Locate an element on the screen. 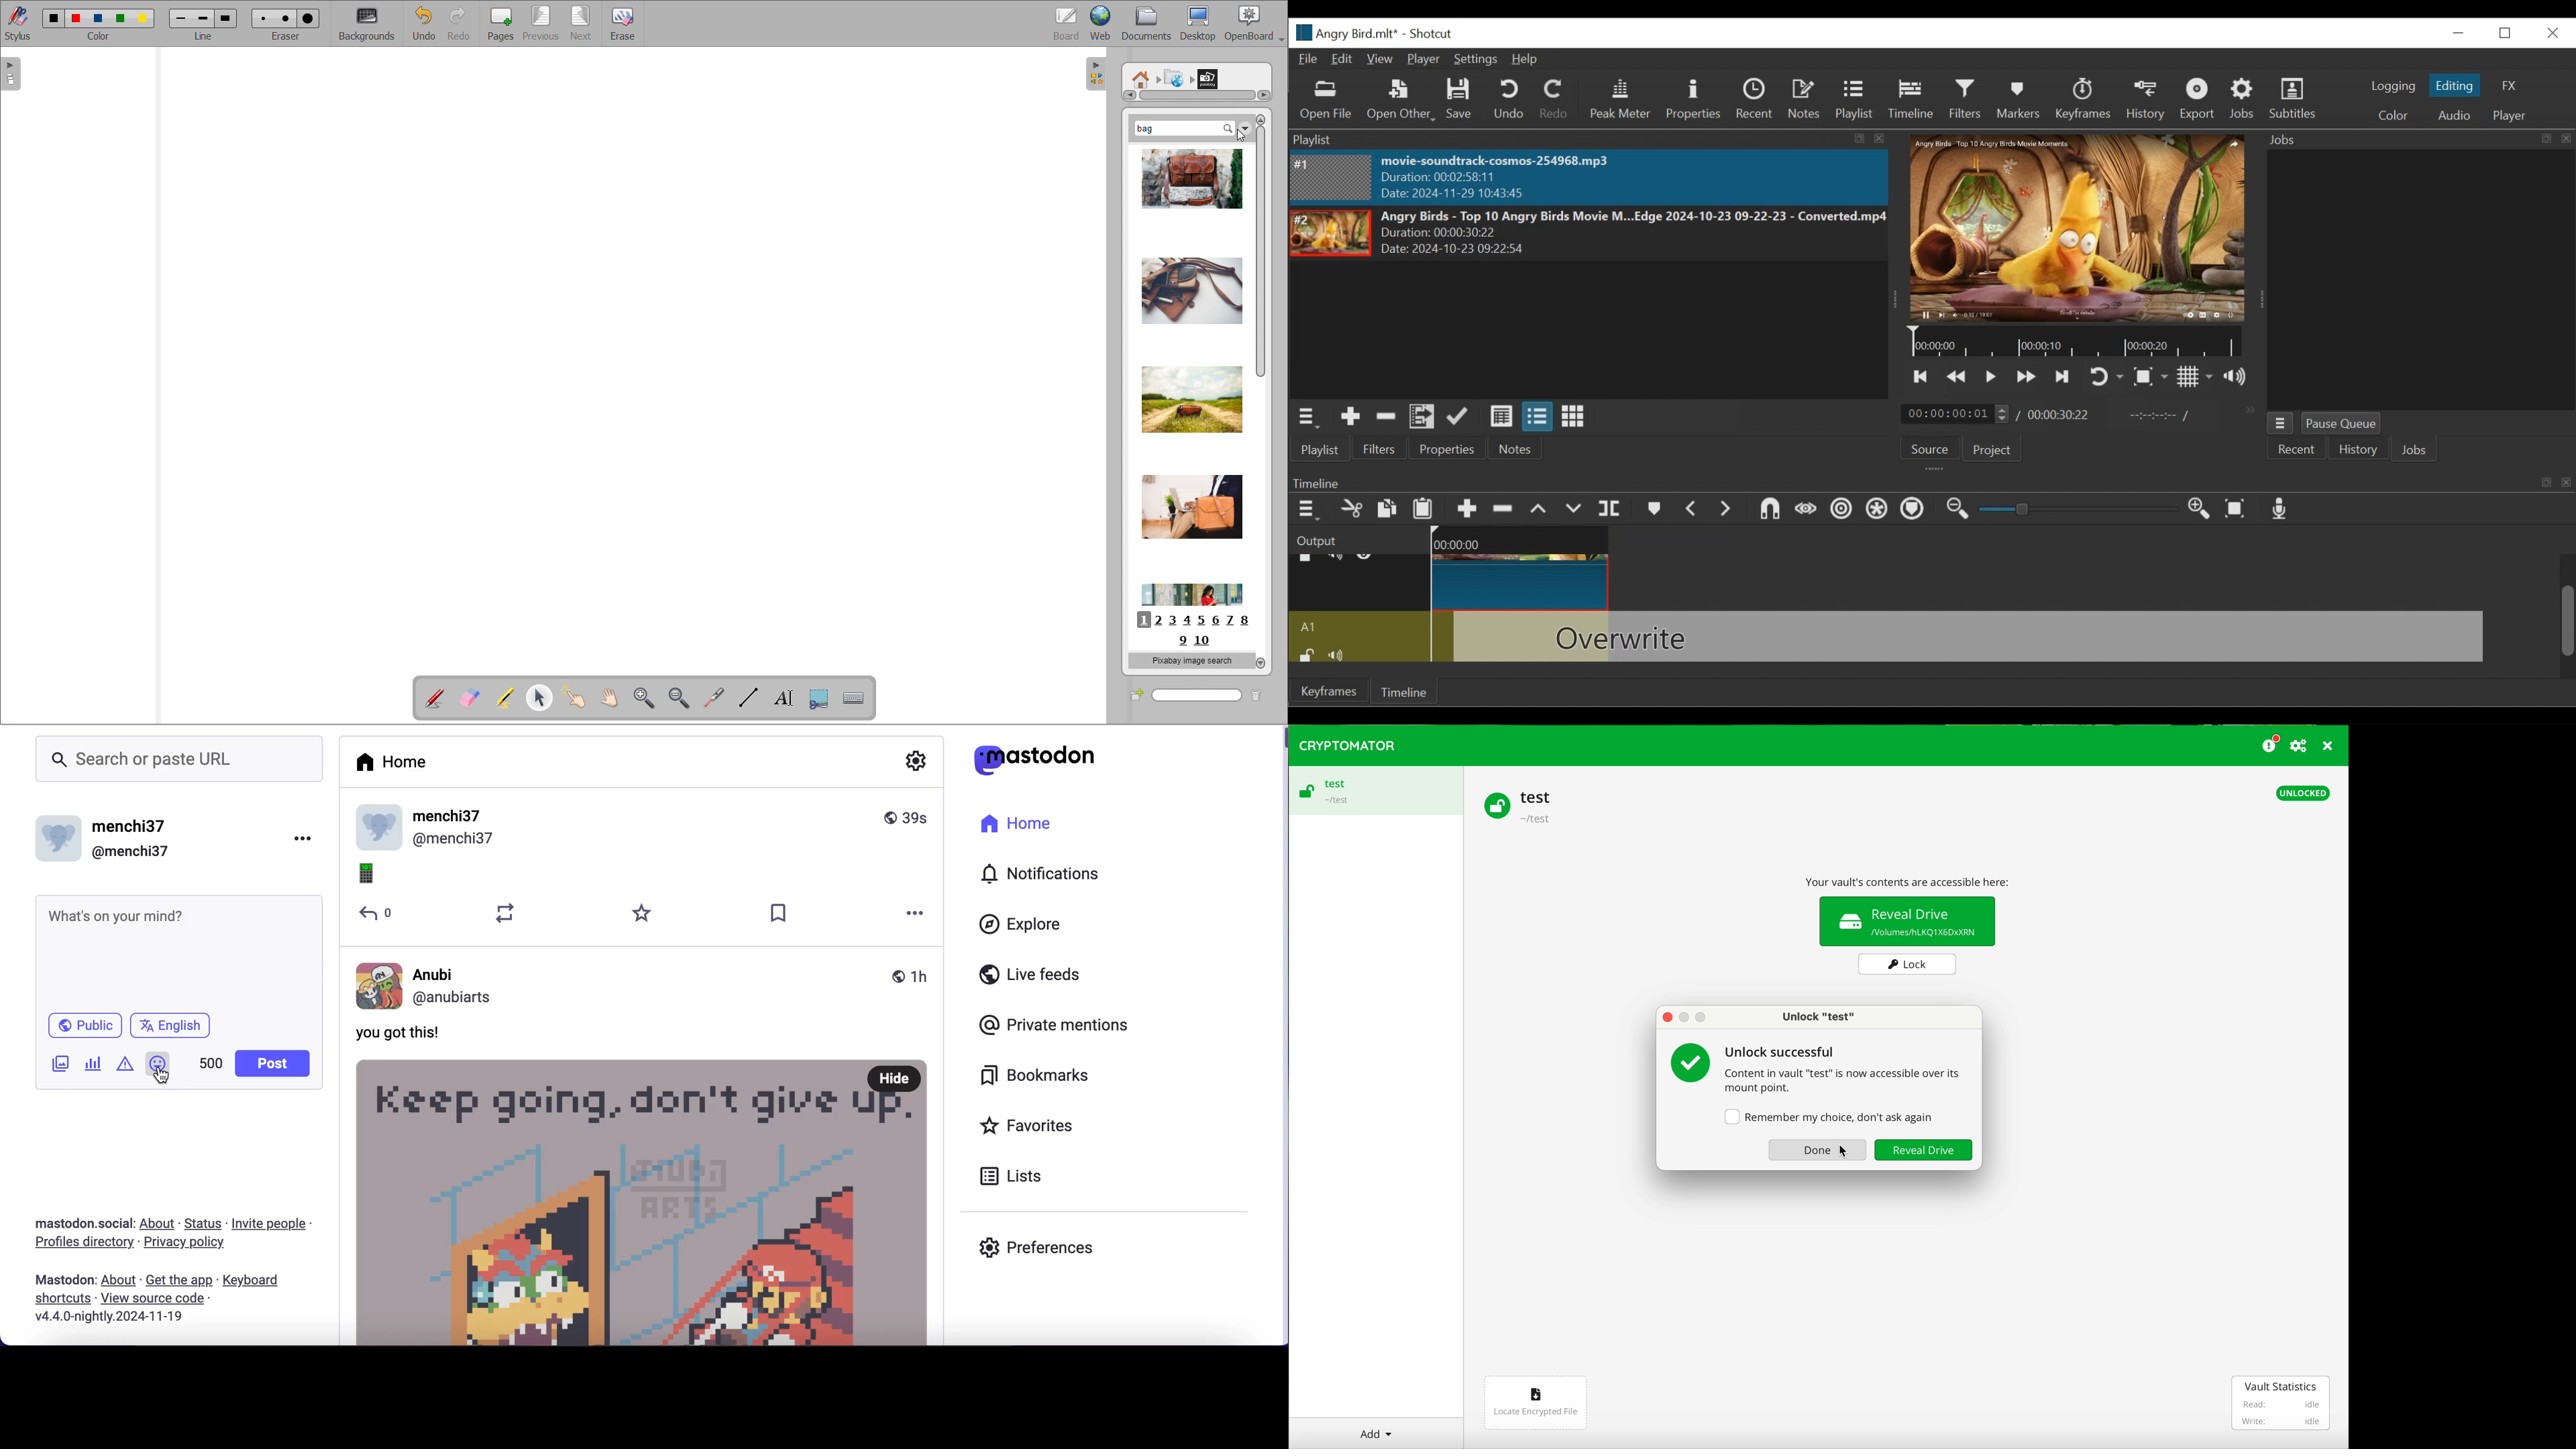  Medium eraser is located at coordinates (284, 17).